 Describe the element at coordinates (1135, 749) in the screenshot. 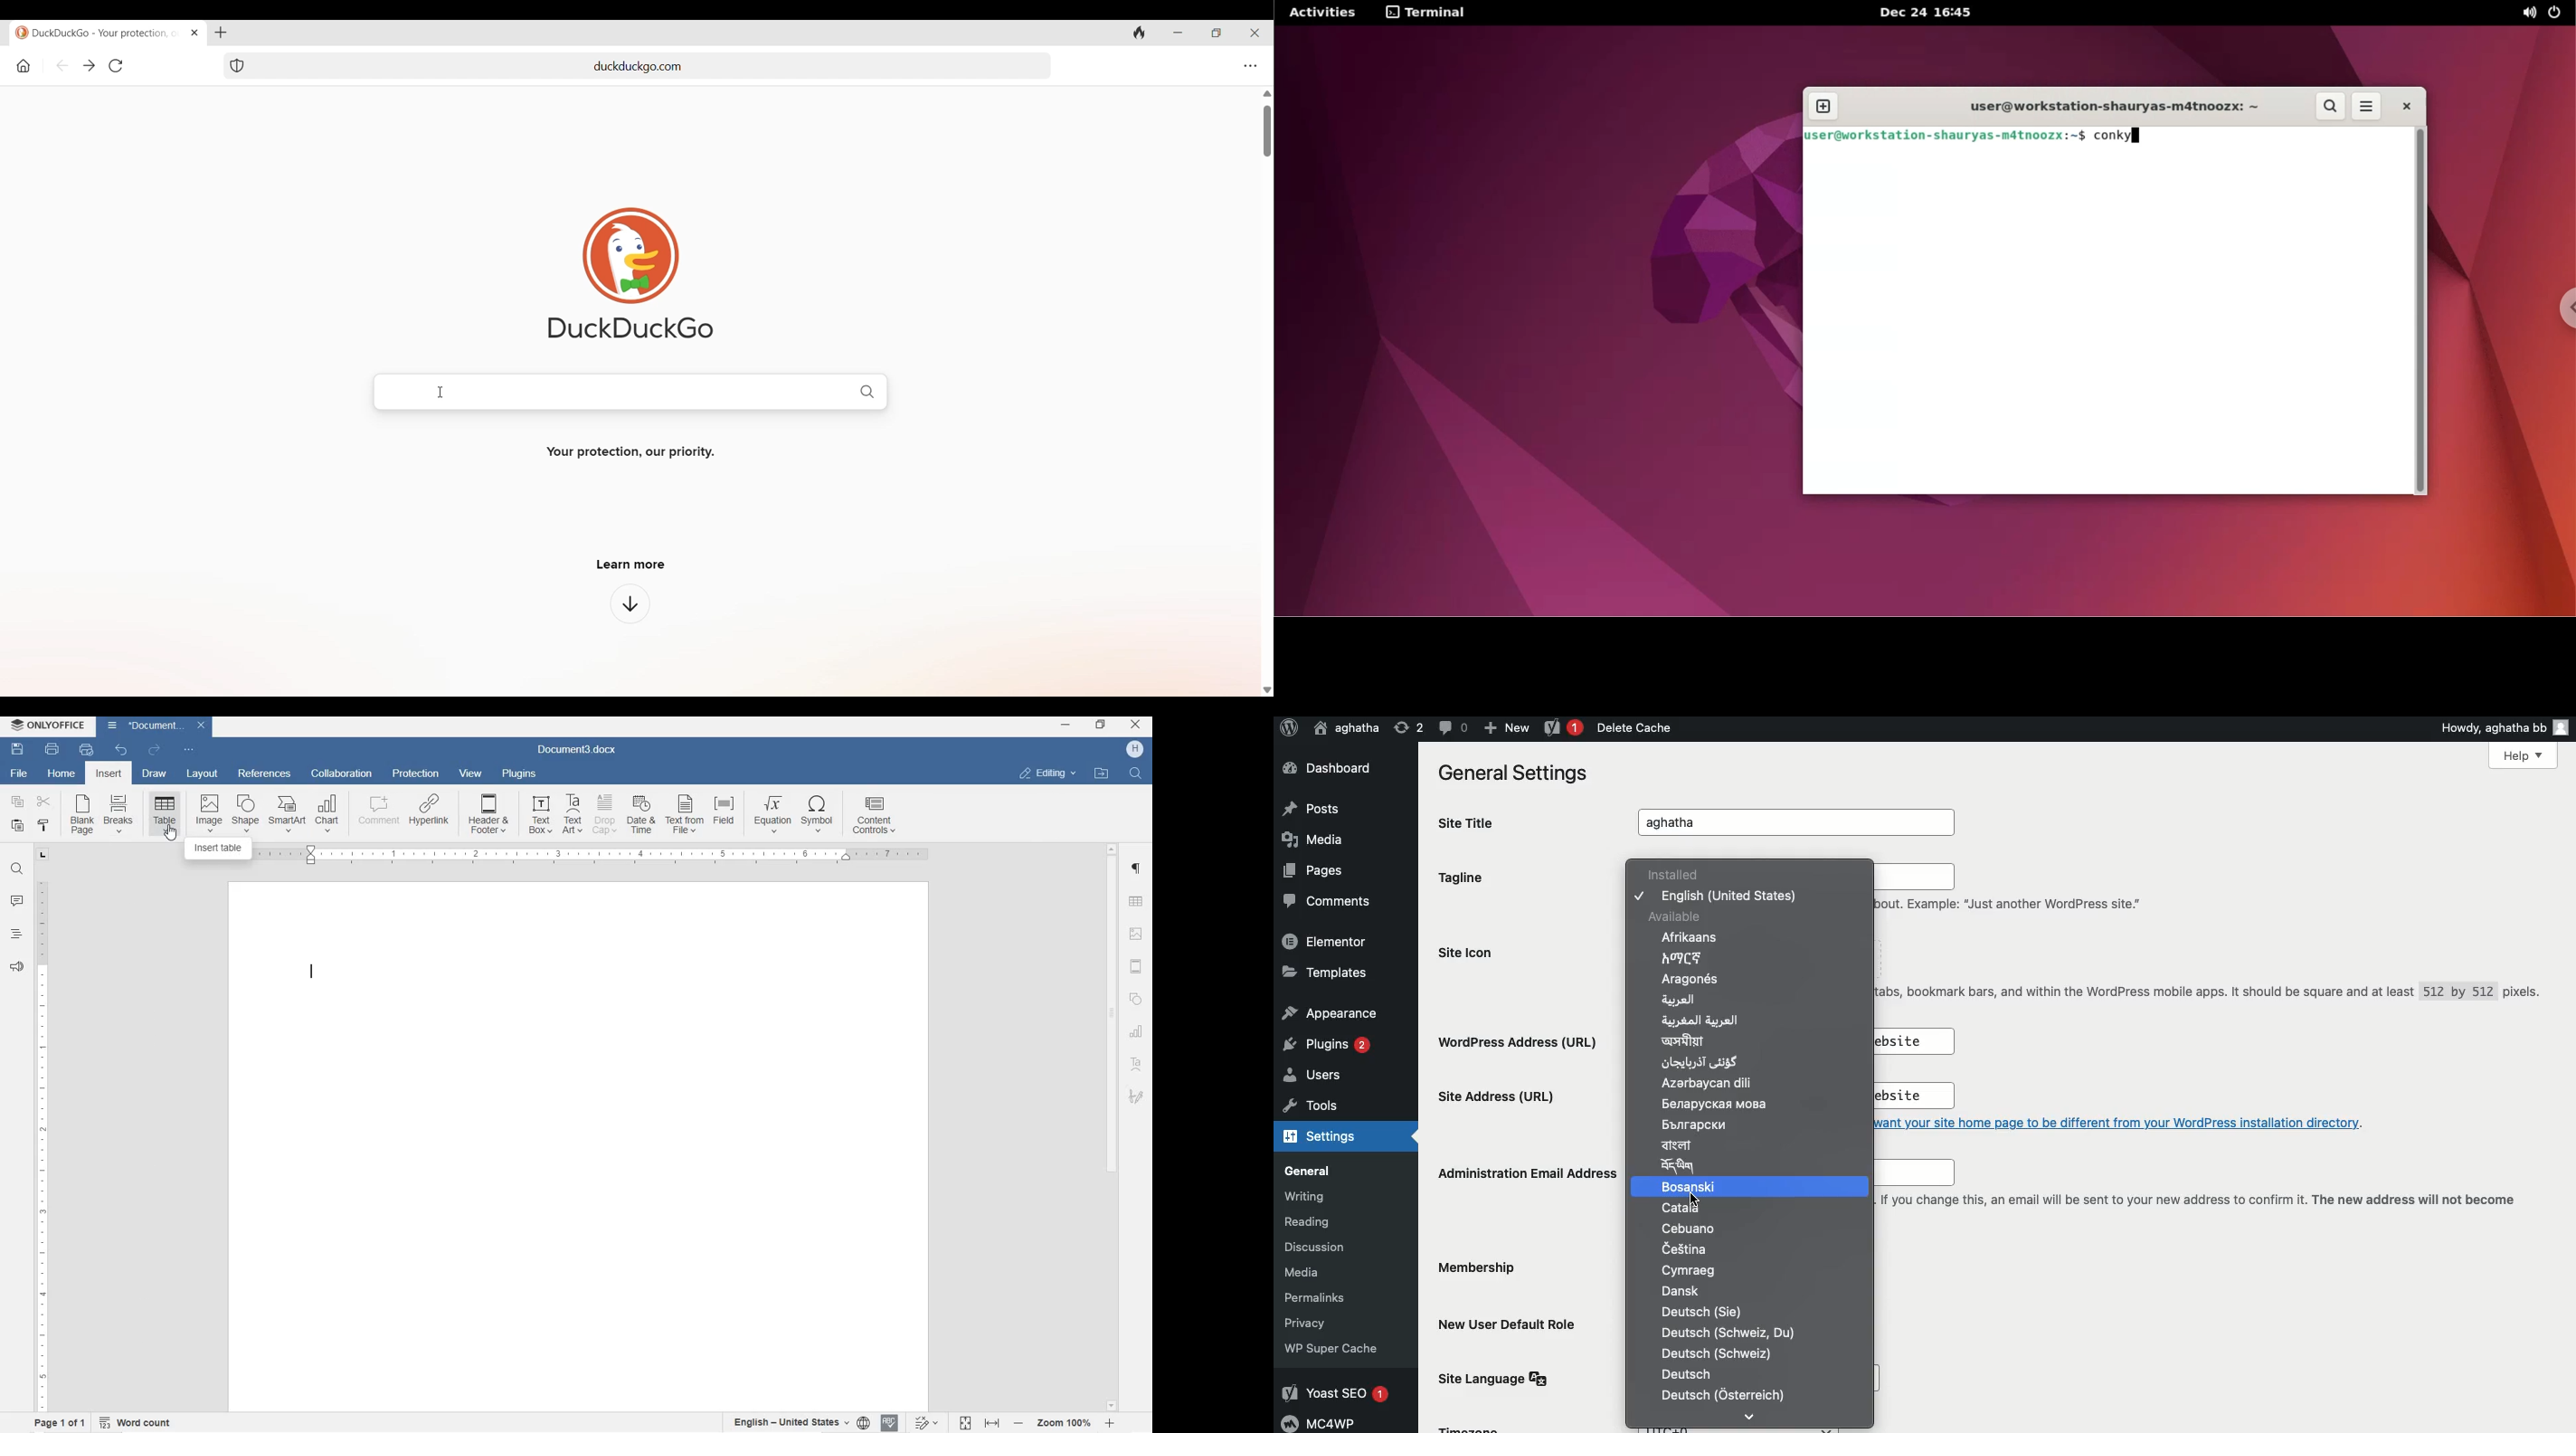

I see `HP` at that location.